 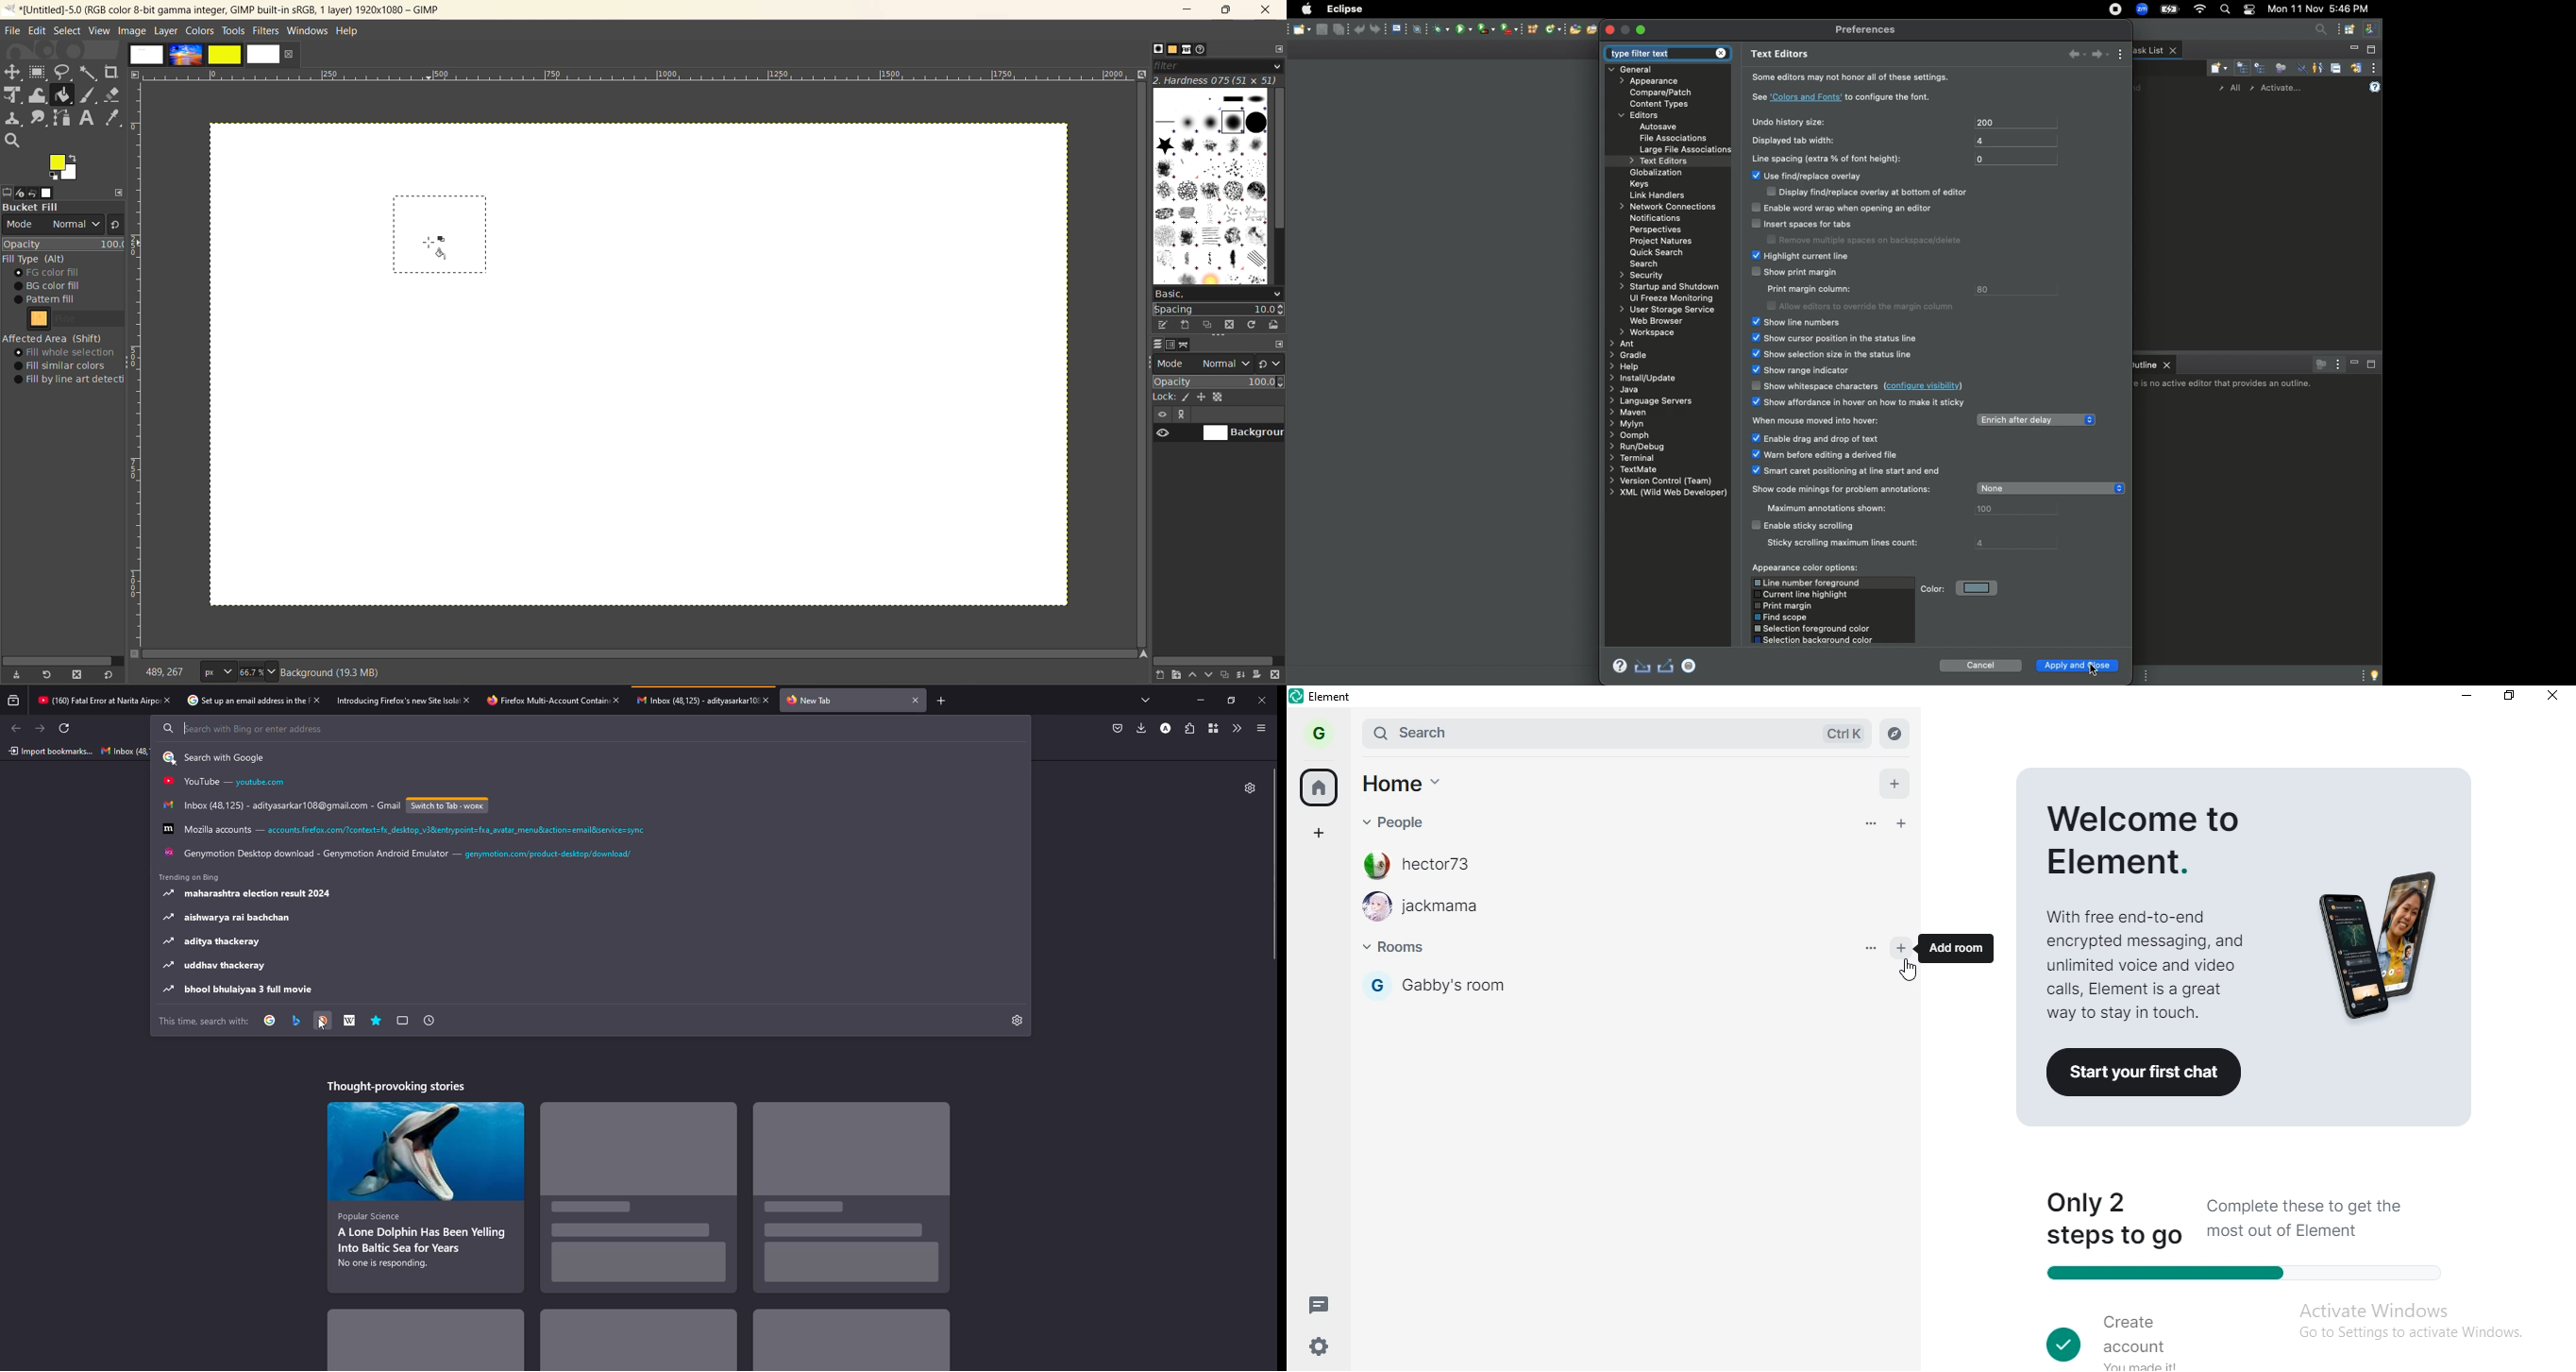 I want to click on add space, so click(x=1323, y=837).